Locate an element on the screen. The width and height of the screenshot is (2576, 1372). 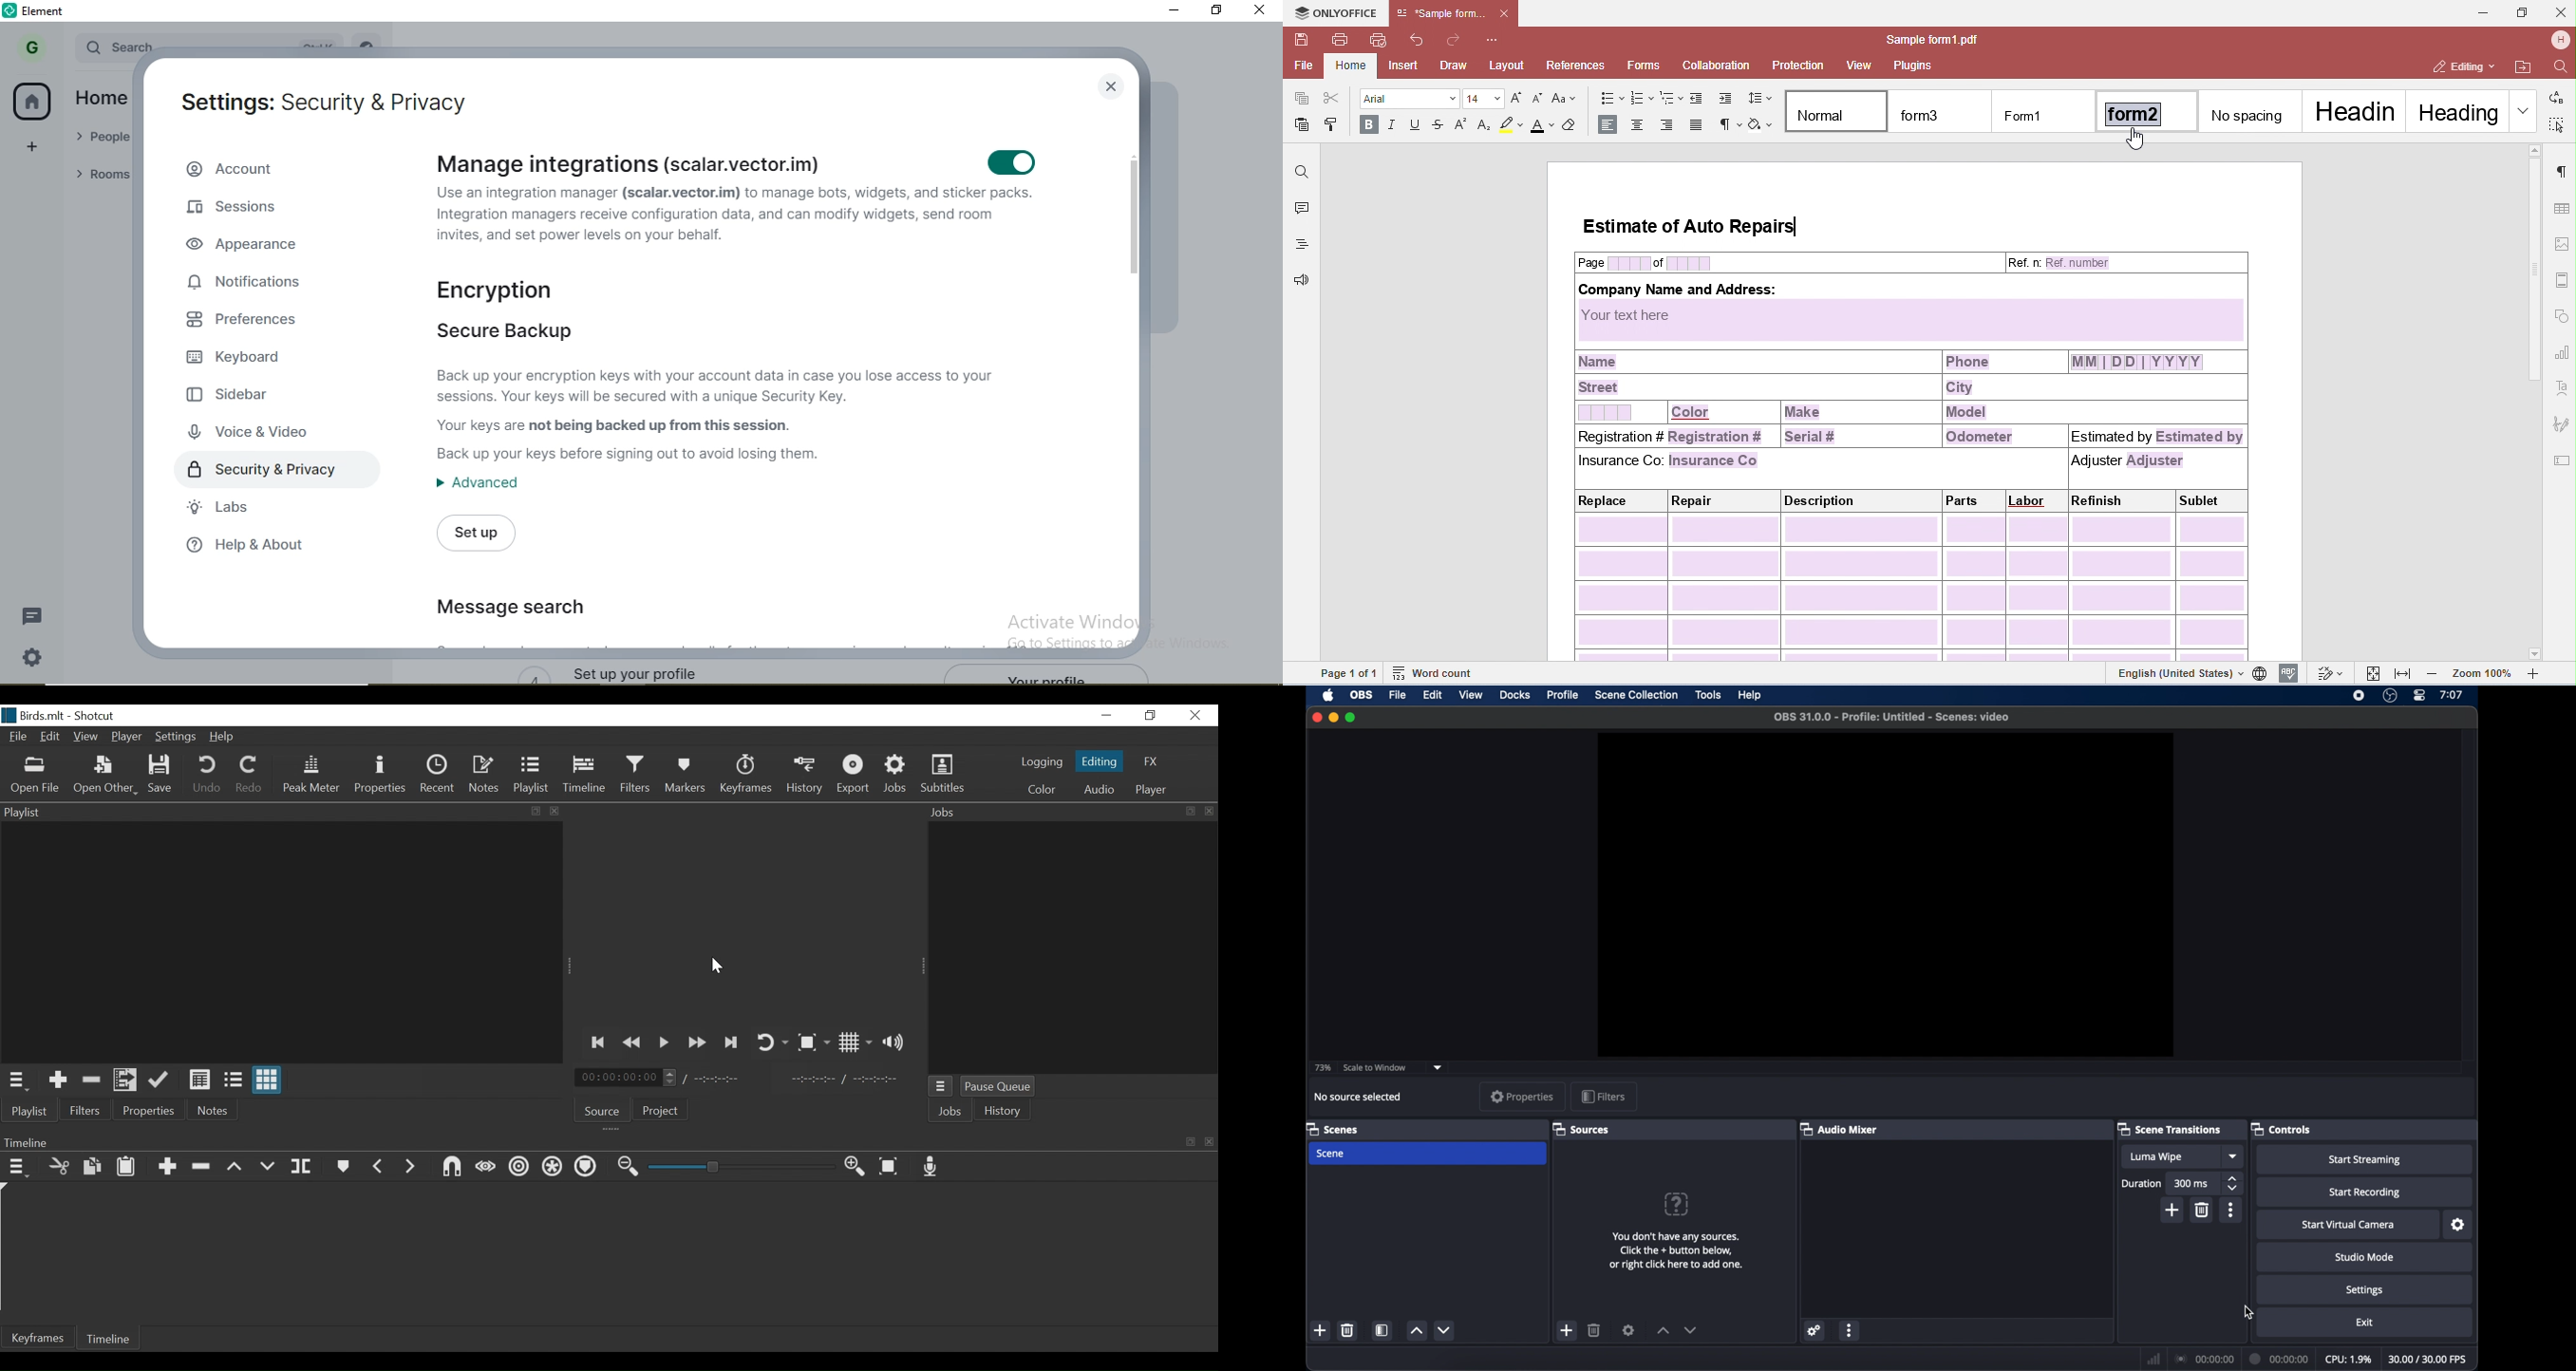
properties is located at coordinates (1523, 1096).